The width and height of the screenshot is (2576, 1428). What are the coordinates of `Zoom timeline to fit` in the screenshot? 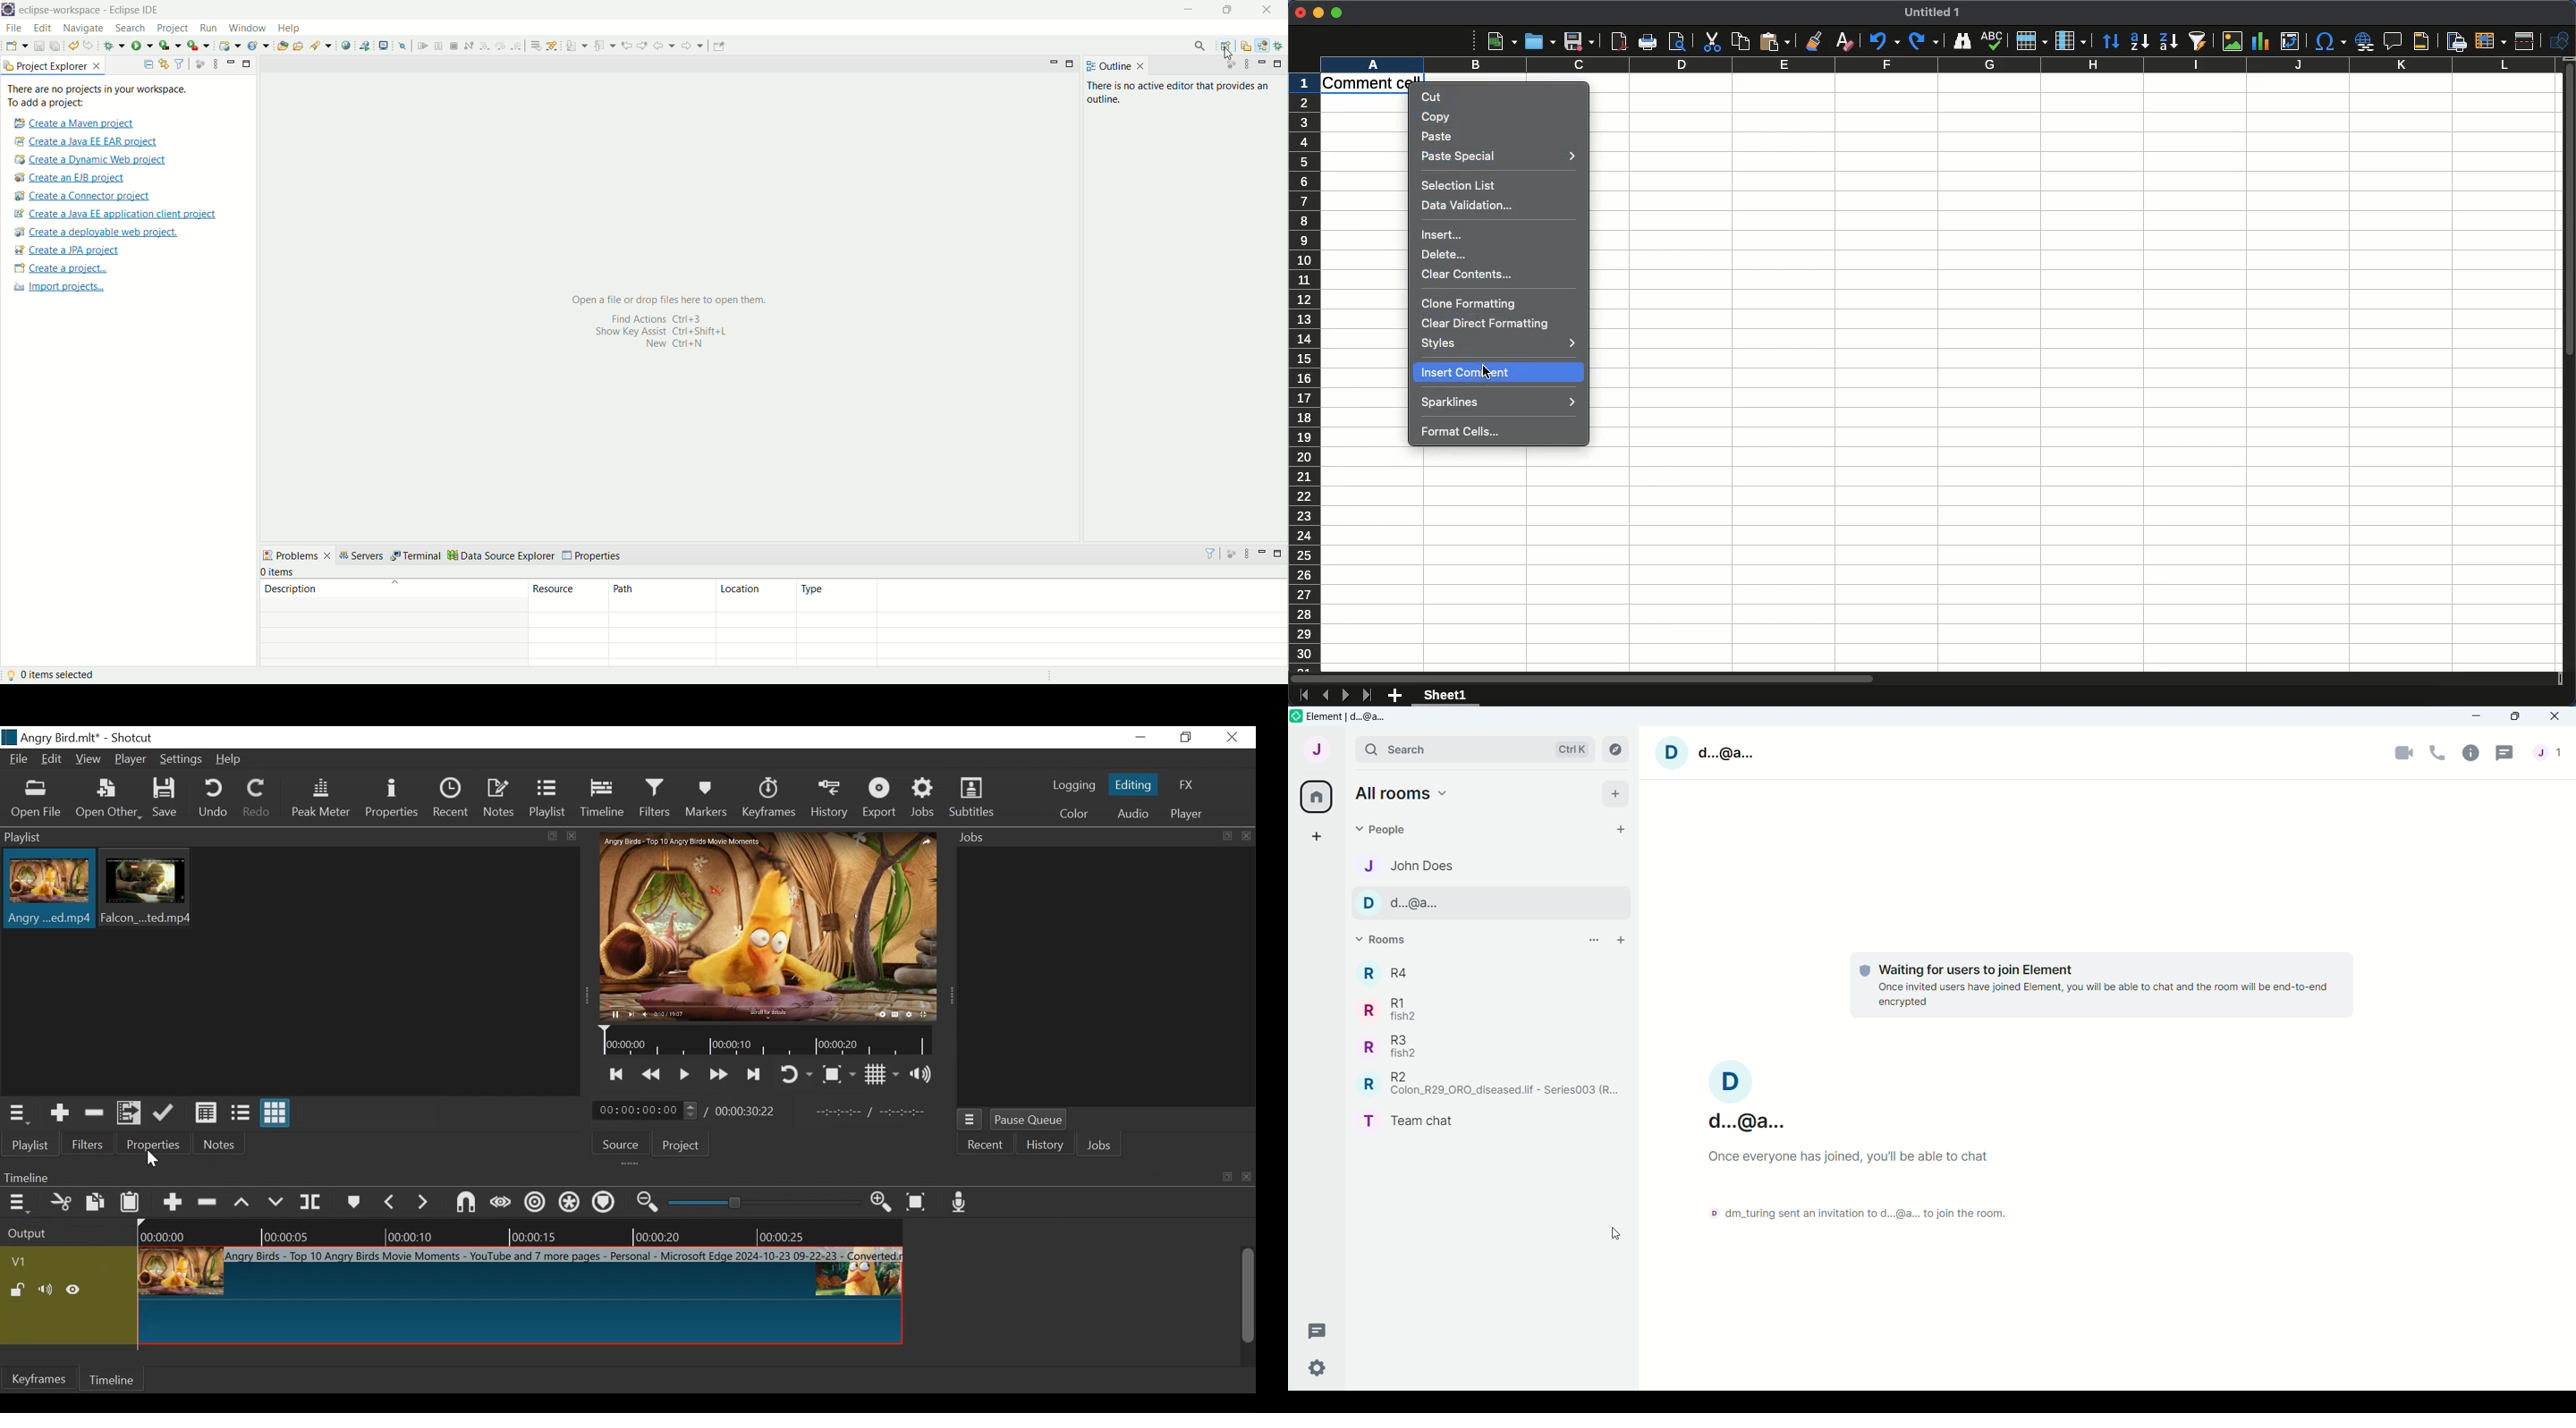 It's located at (919, 1202).